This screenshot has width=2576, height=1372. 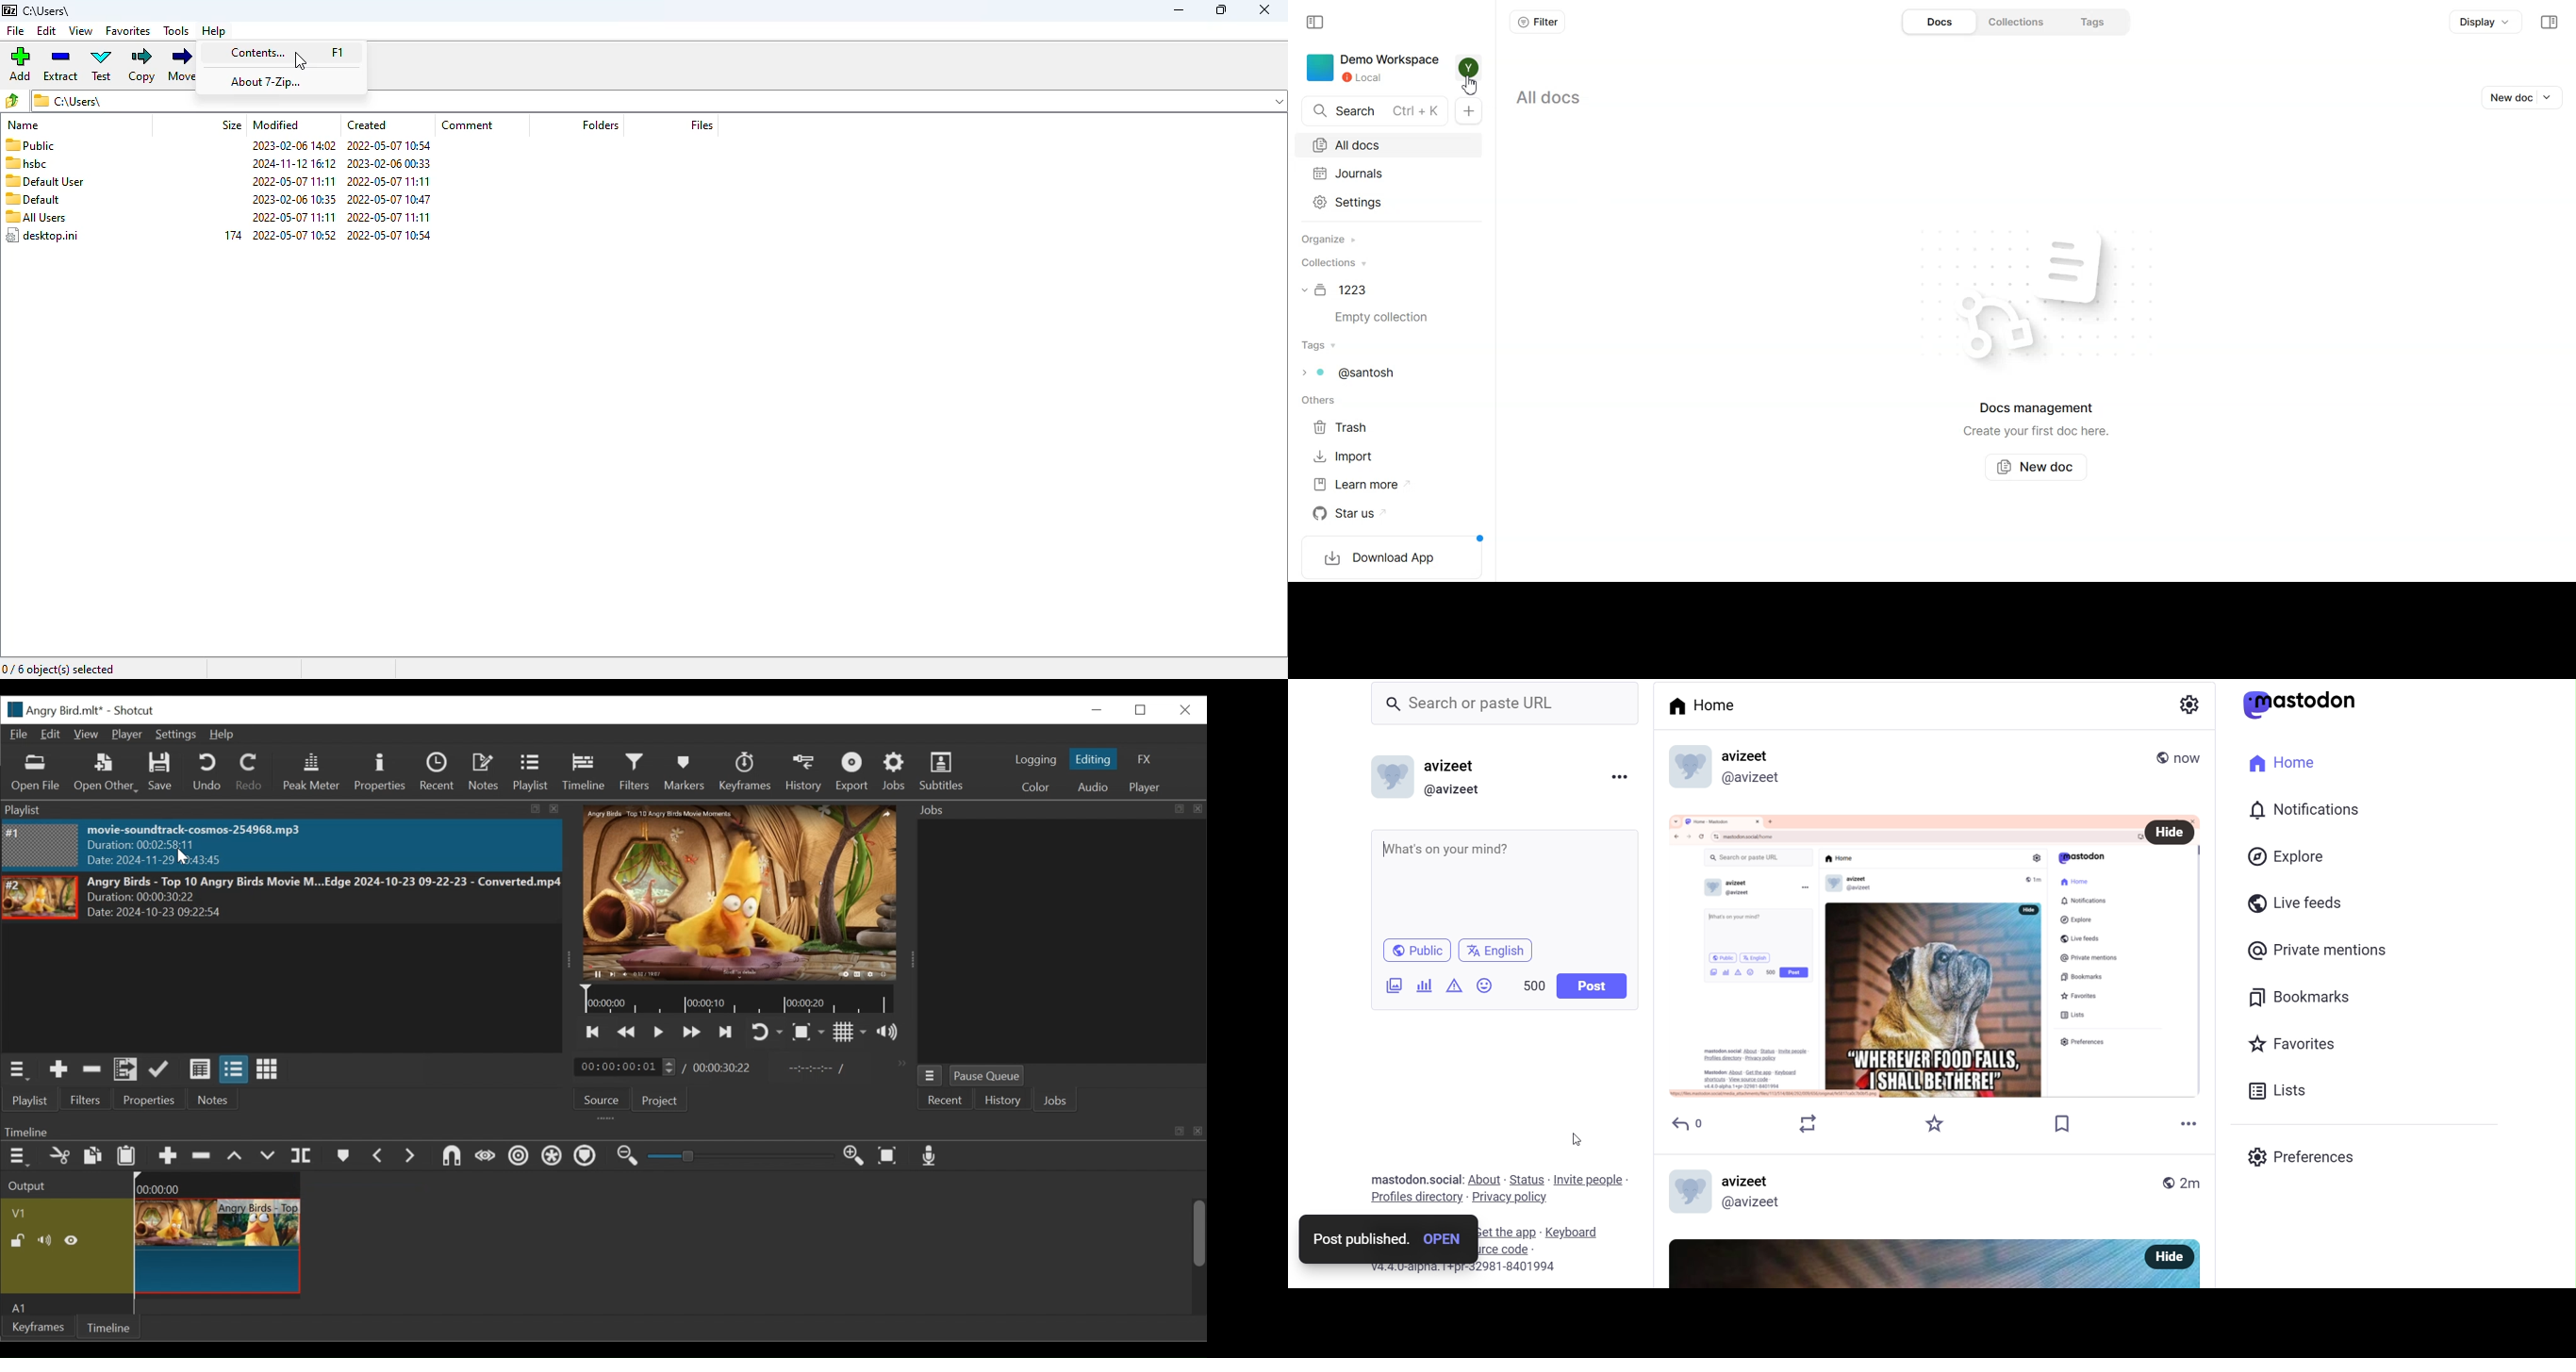 What do you see at coordinates (854, 773) in the screenshot?
I see `Exort` at bounding box center [854, 773].